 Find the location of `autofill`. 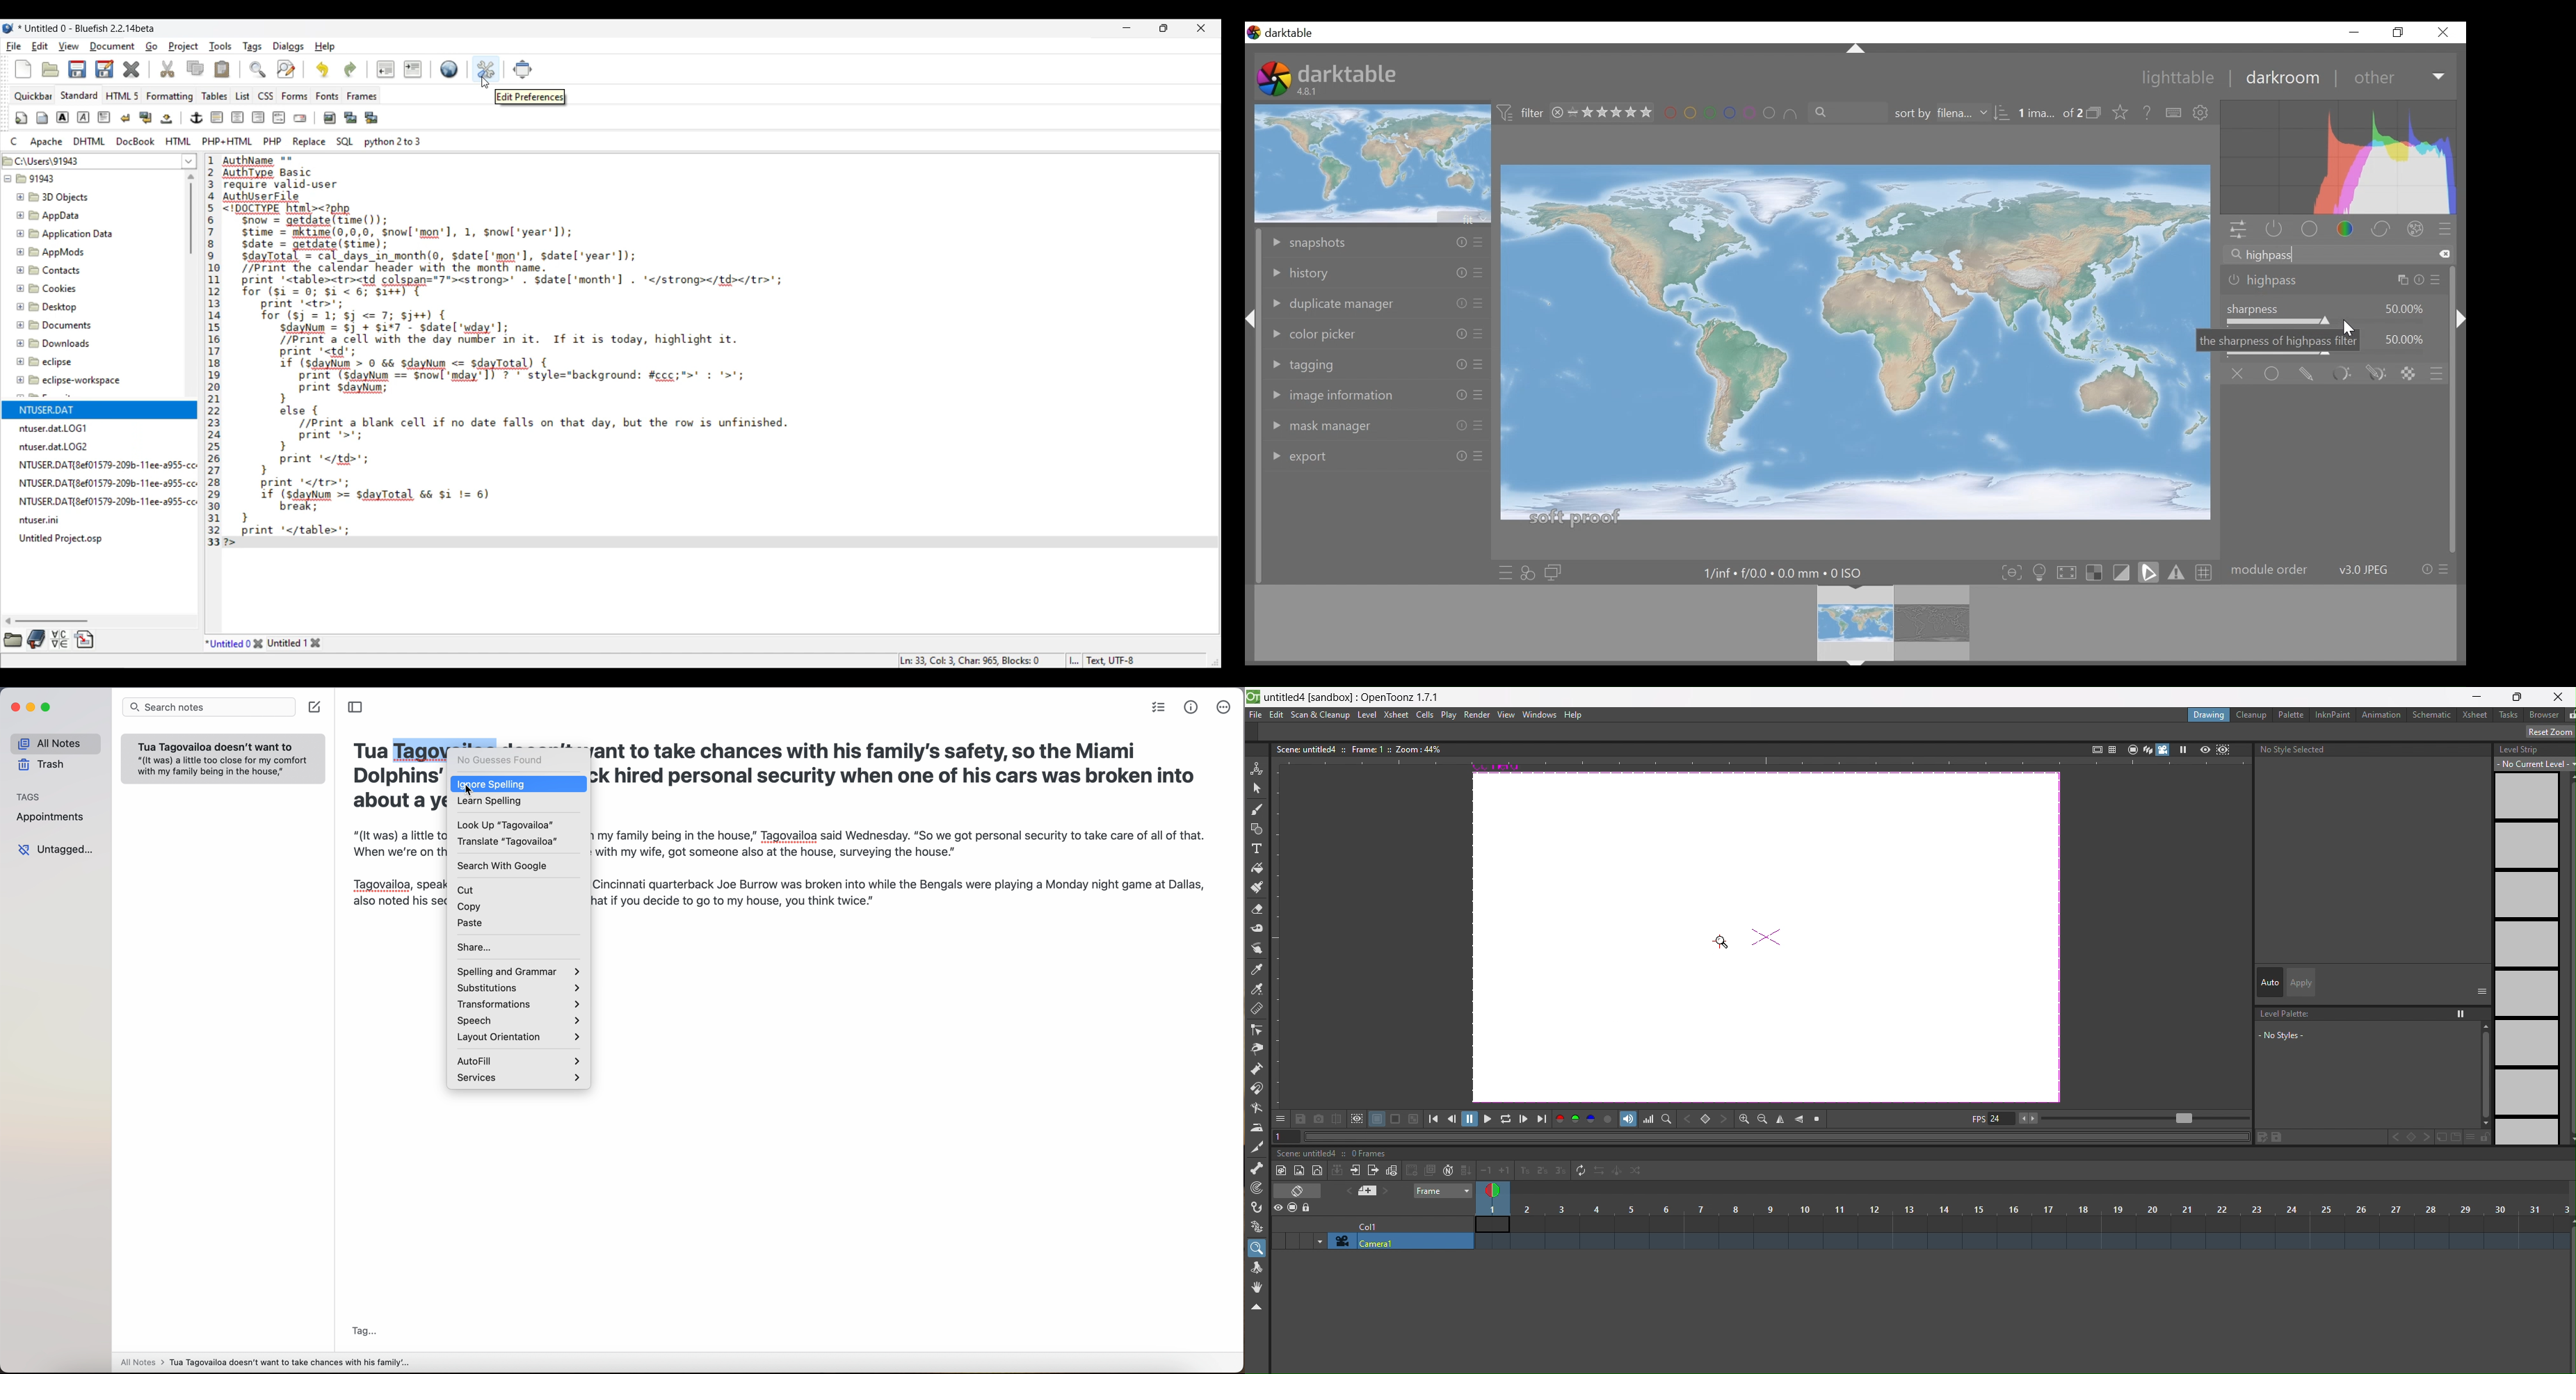

autofill is located at coordinates (520, 1060).